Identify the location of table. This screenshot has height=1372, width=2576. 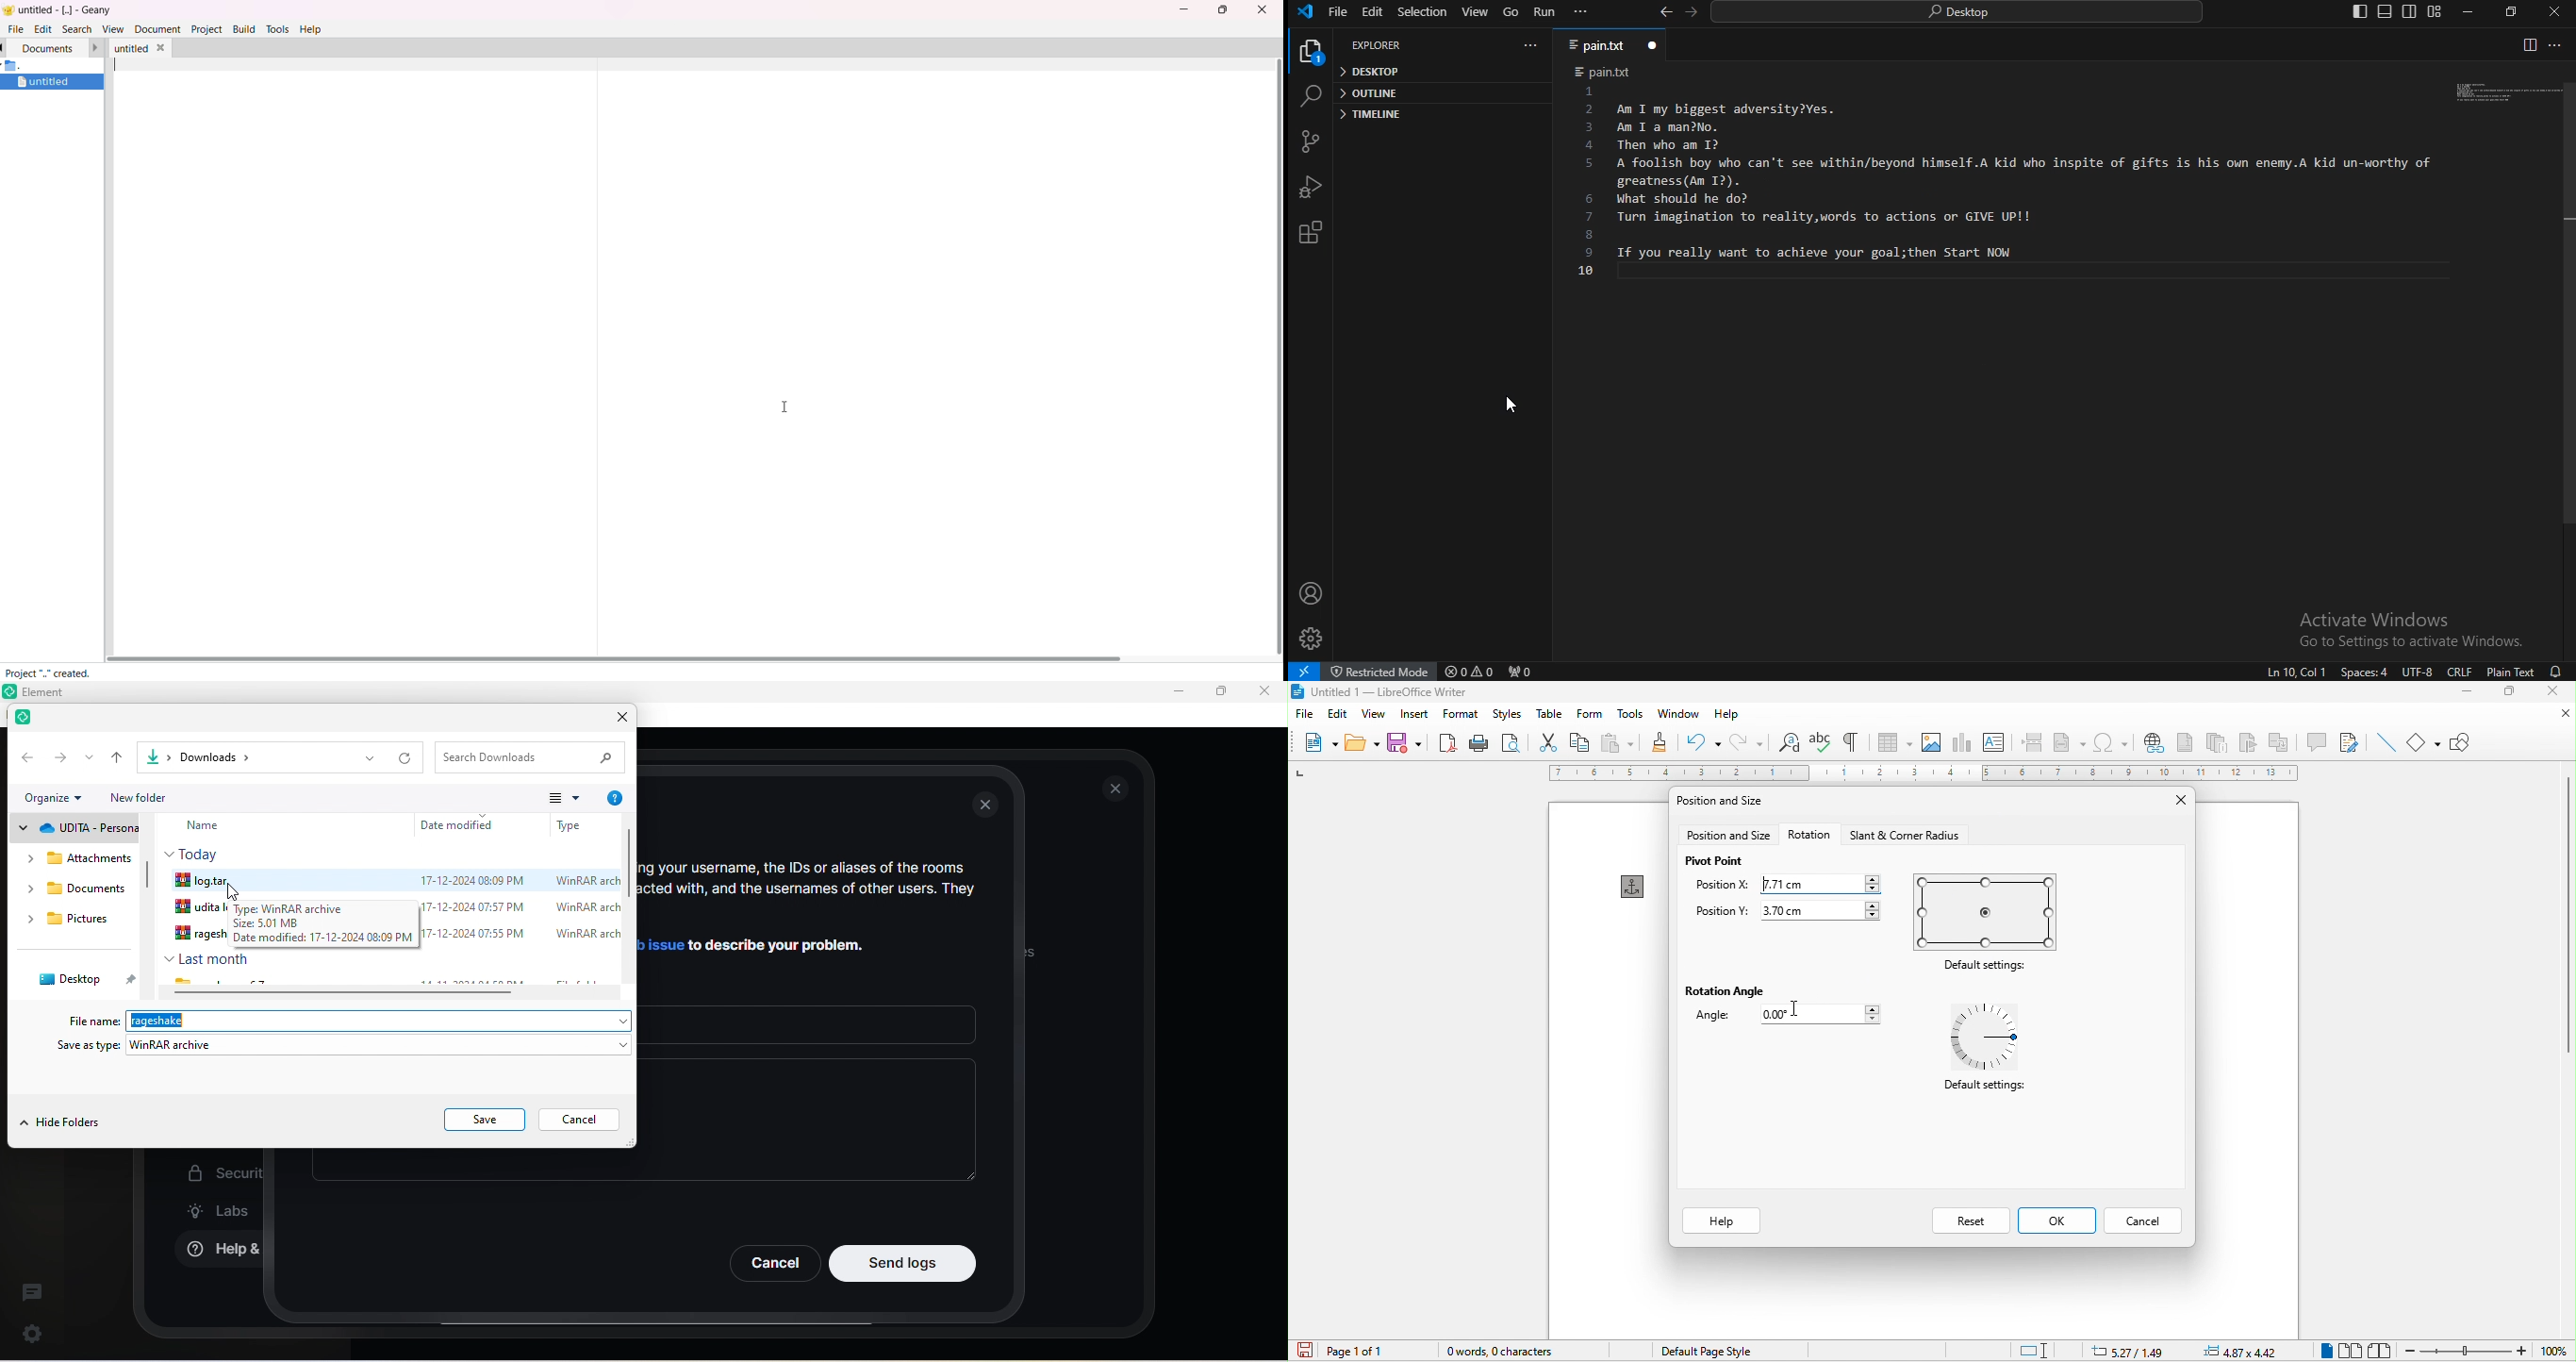
(1548, 716).